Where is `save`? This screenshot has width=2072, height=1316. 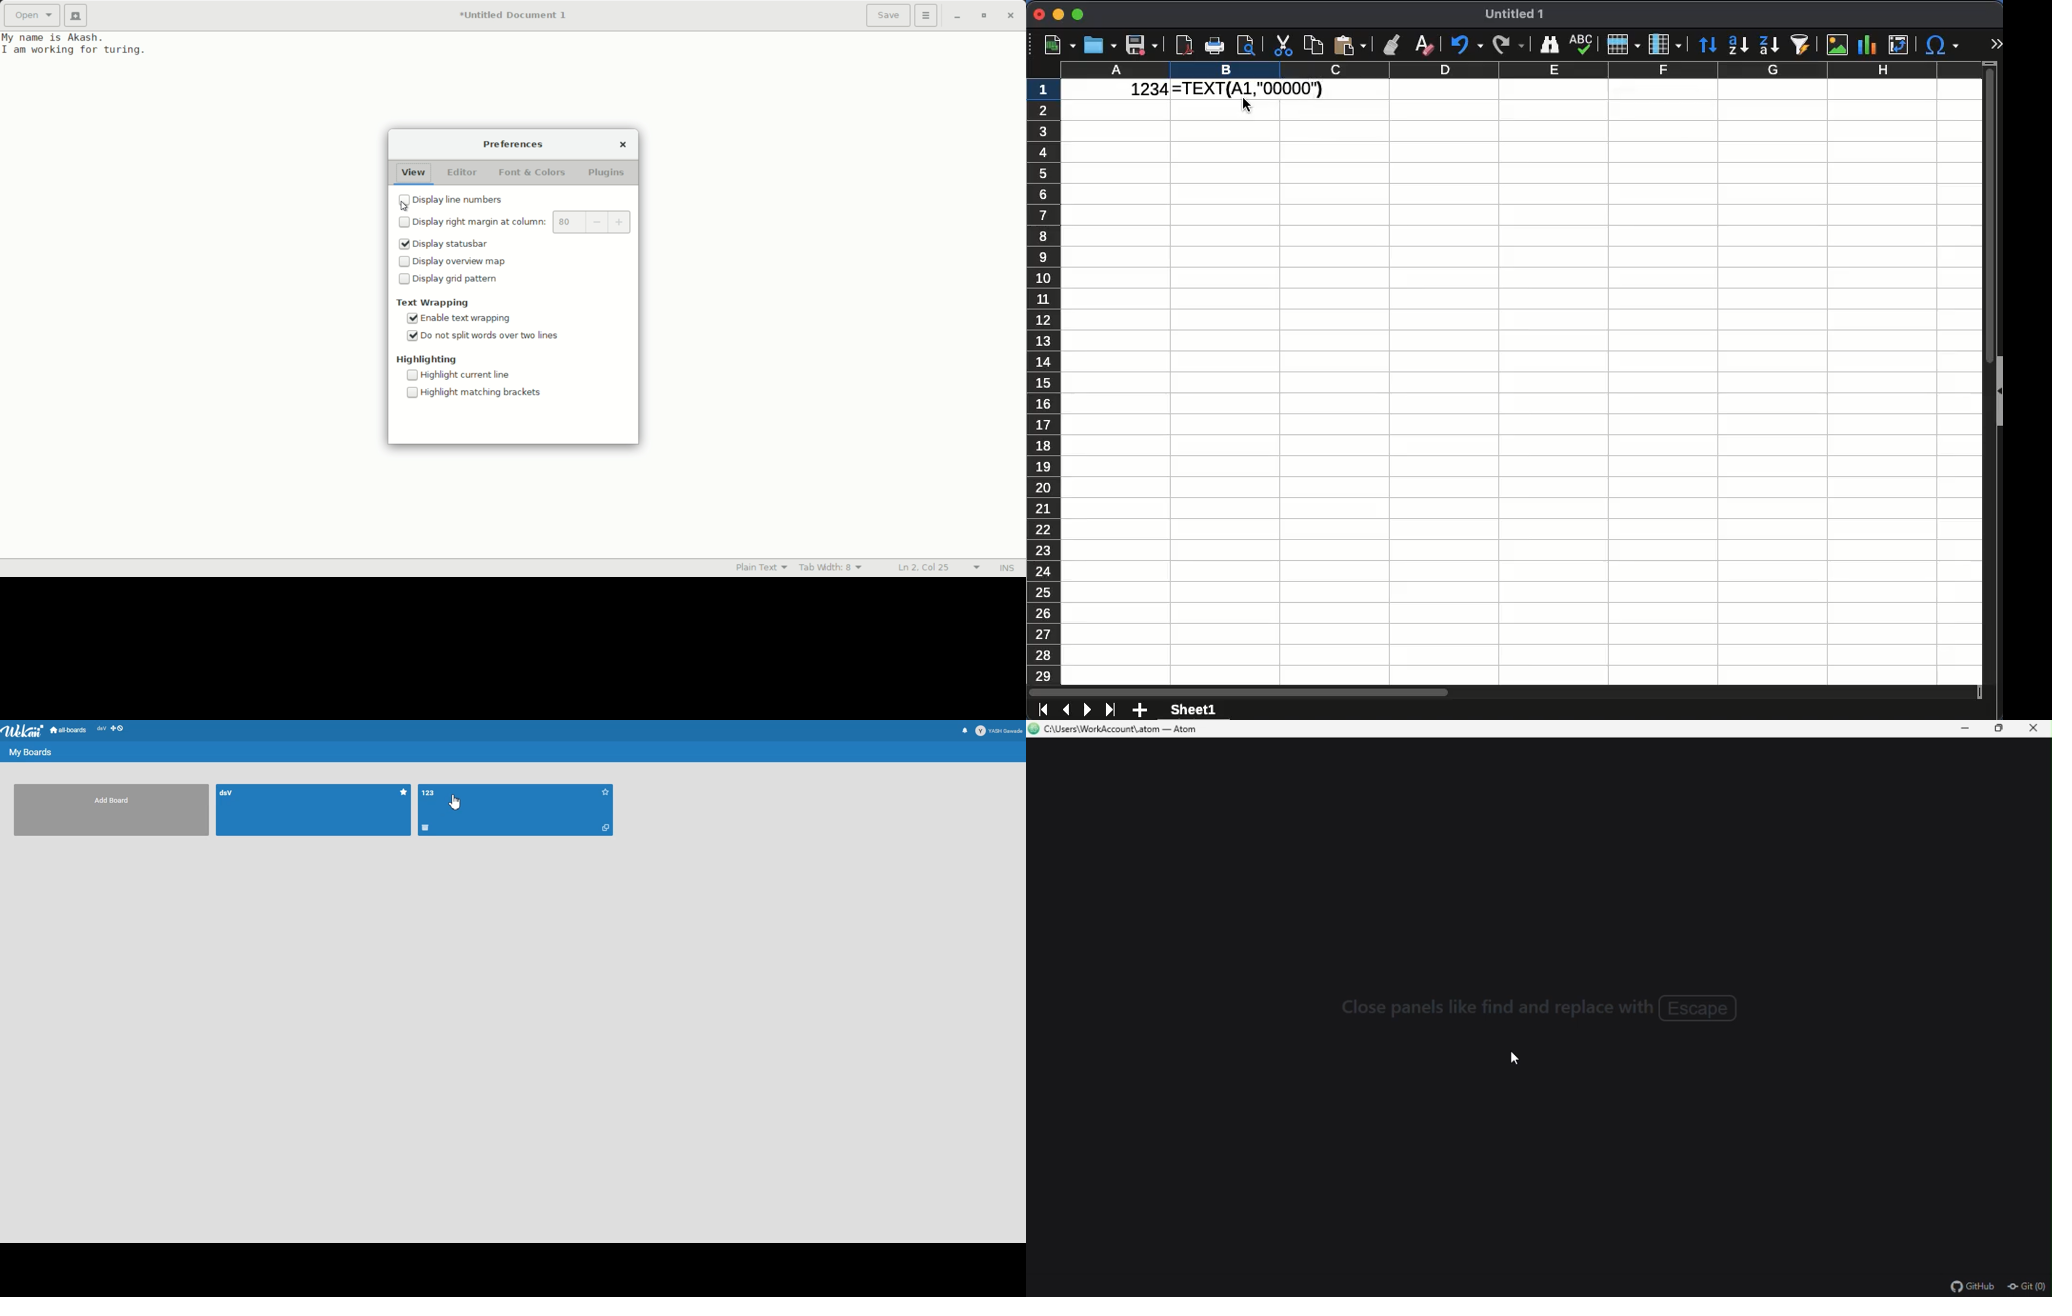
save is located at coordinates (1142, 45).